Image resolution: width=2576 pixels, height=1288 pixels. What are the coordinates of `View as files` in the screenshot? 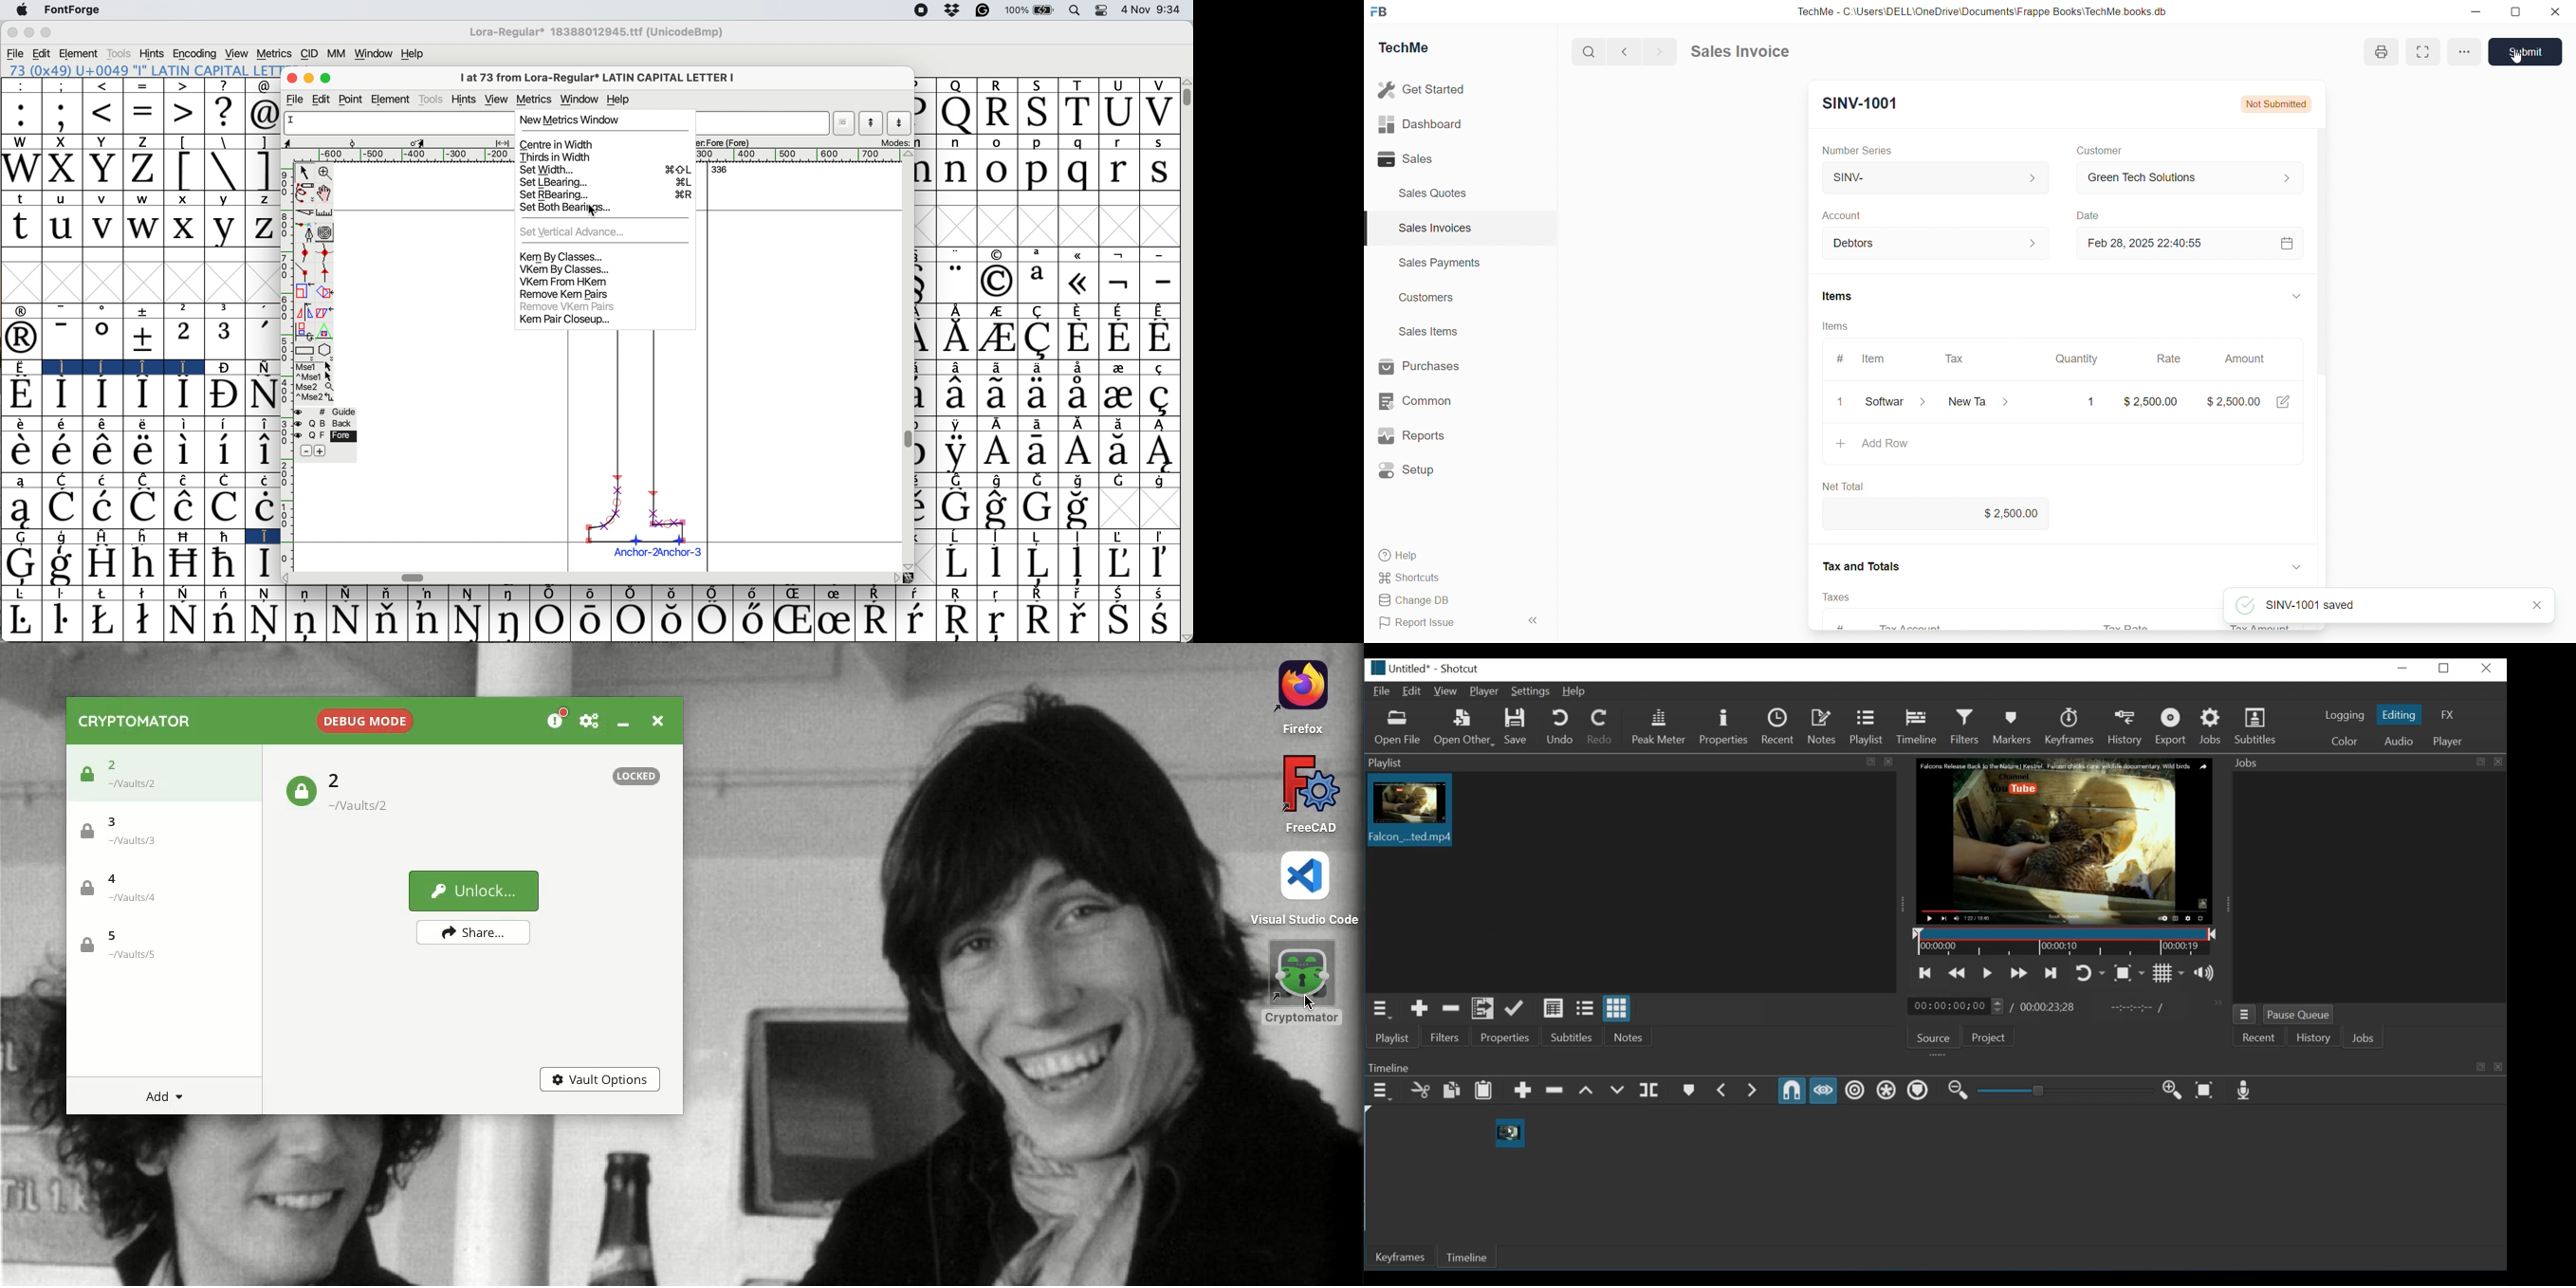 It's located at (1584, 1009).